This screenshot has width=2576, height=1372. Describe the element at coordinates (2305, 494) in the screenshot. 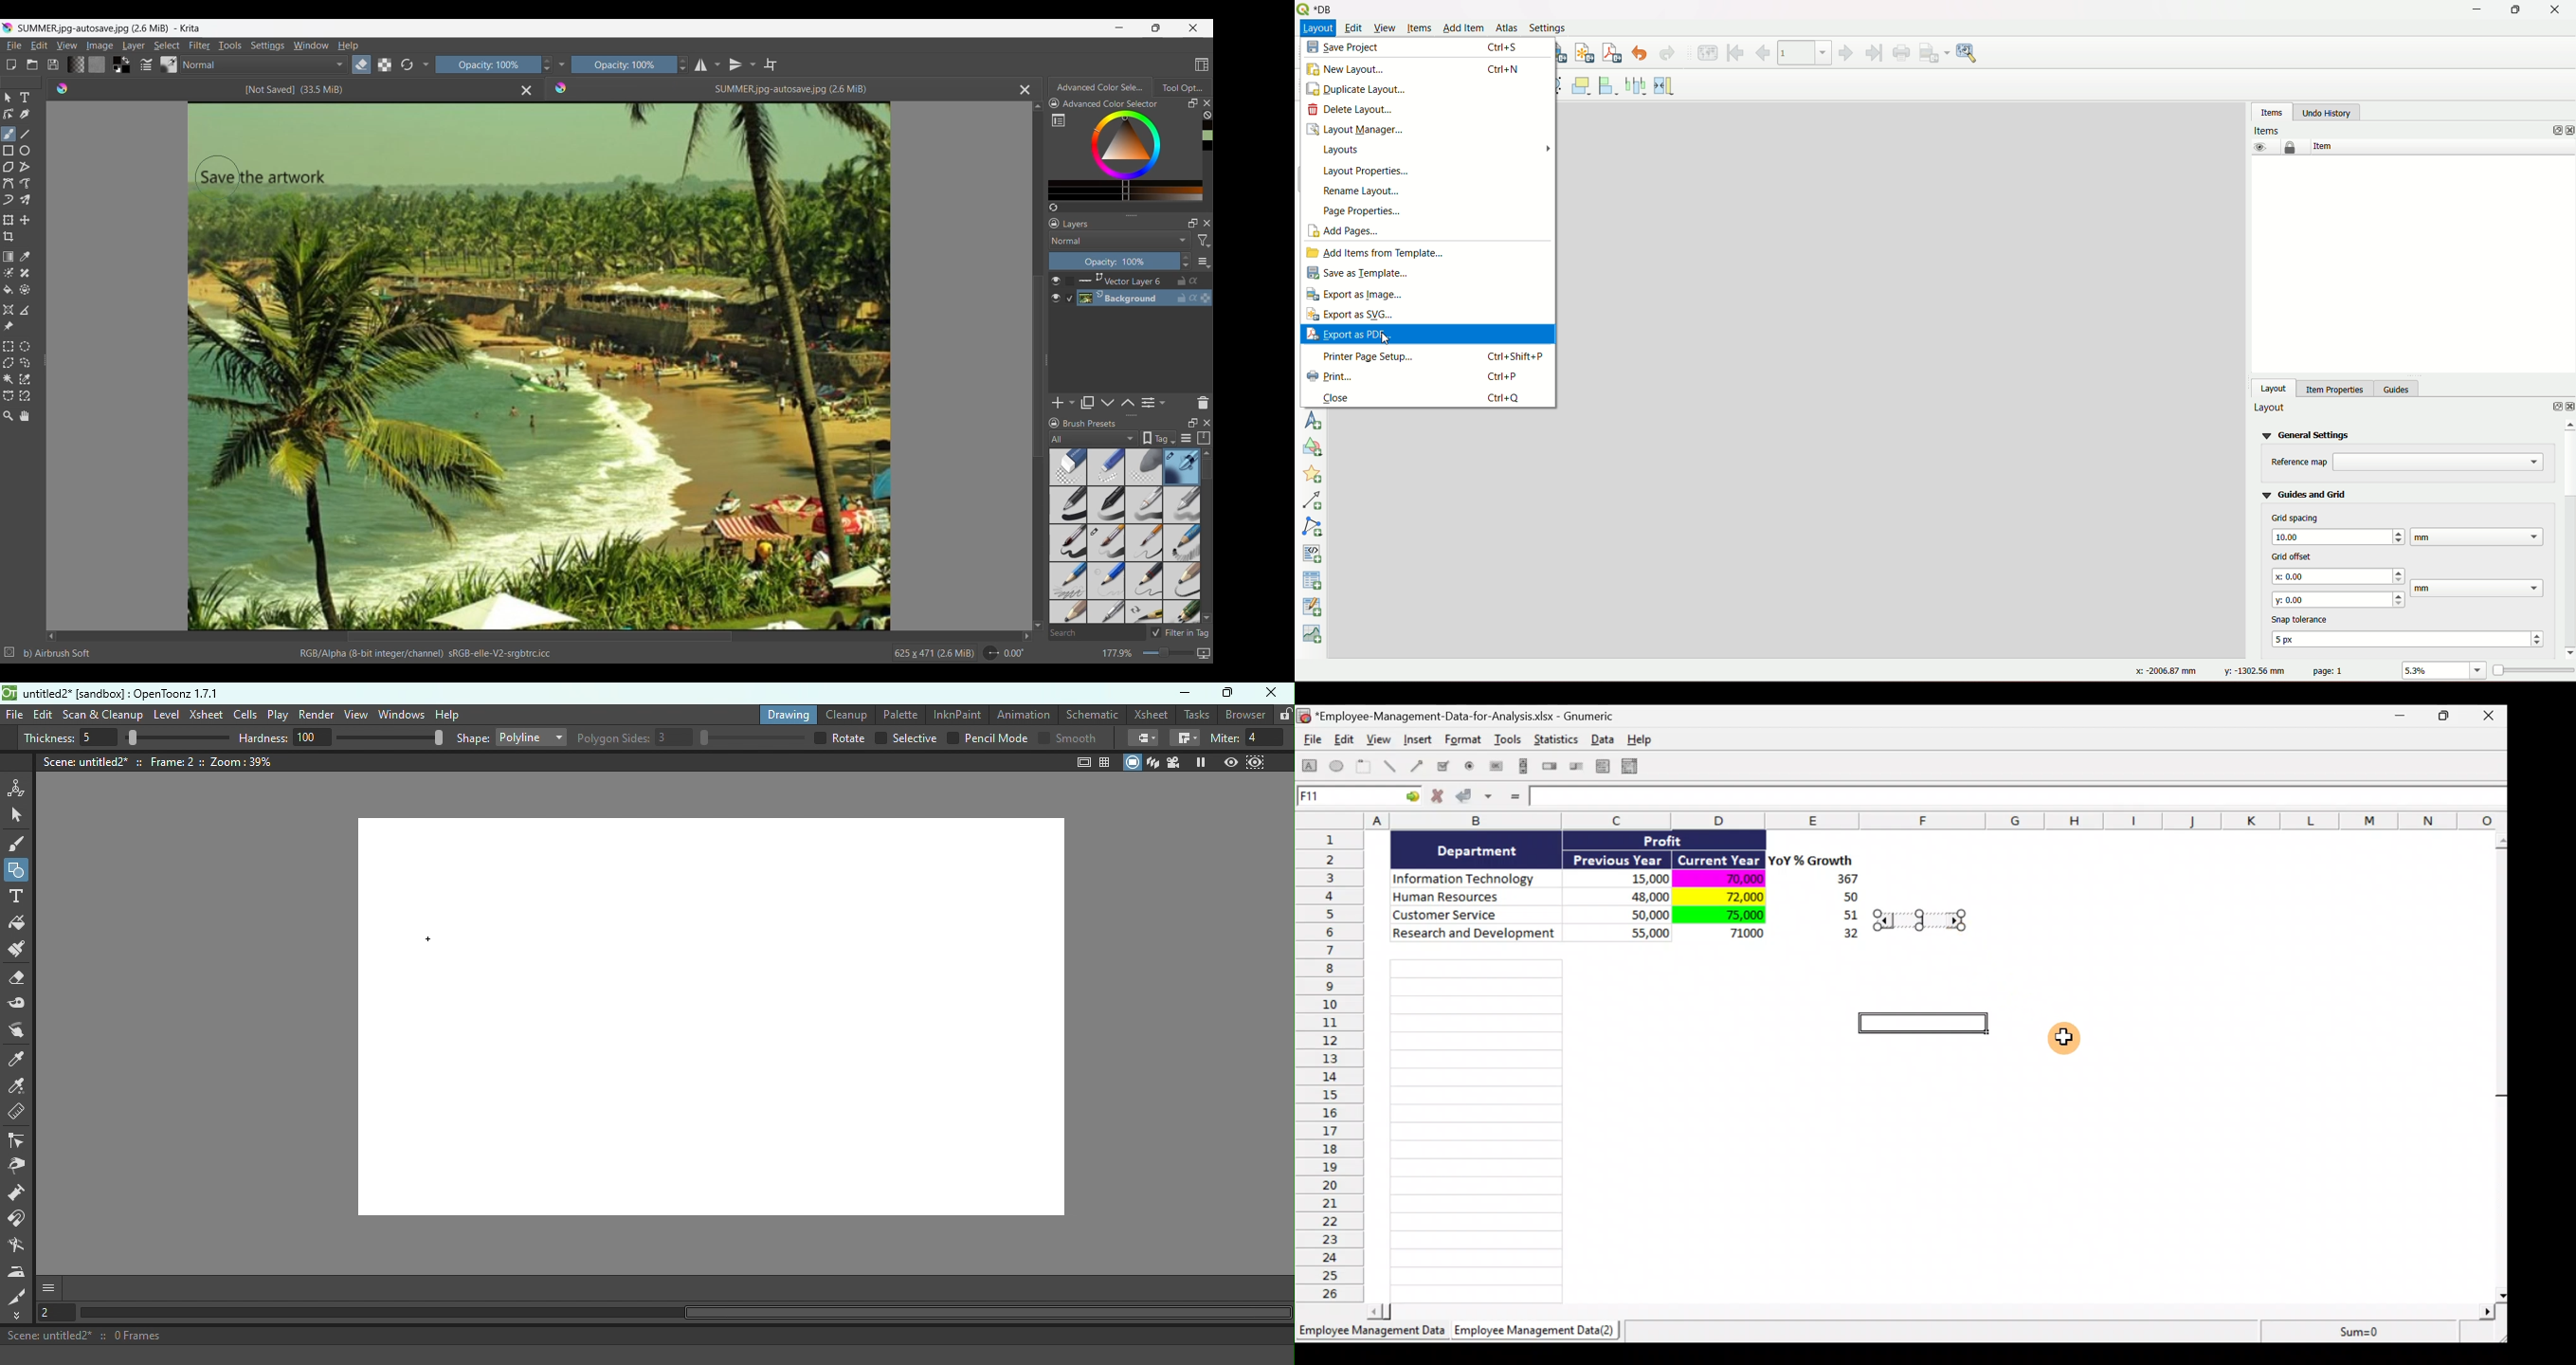

I see `guides and grid` at that location.